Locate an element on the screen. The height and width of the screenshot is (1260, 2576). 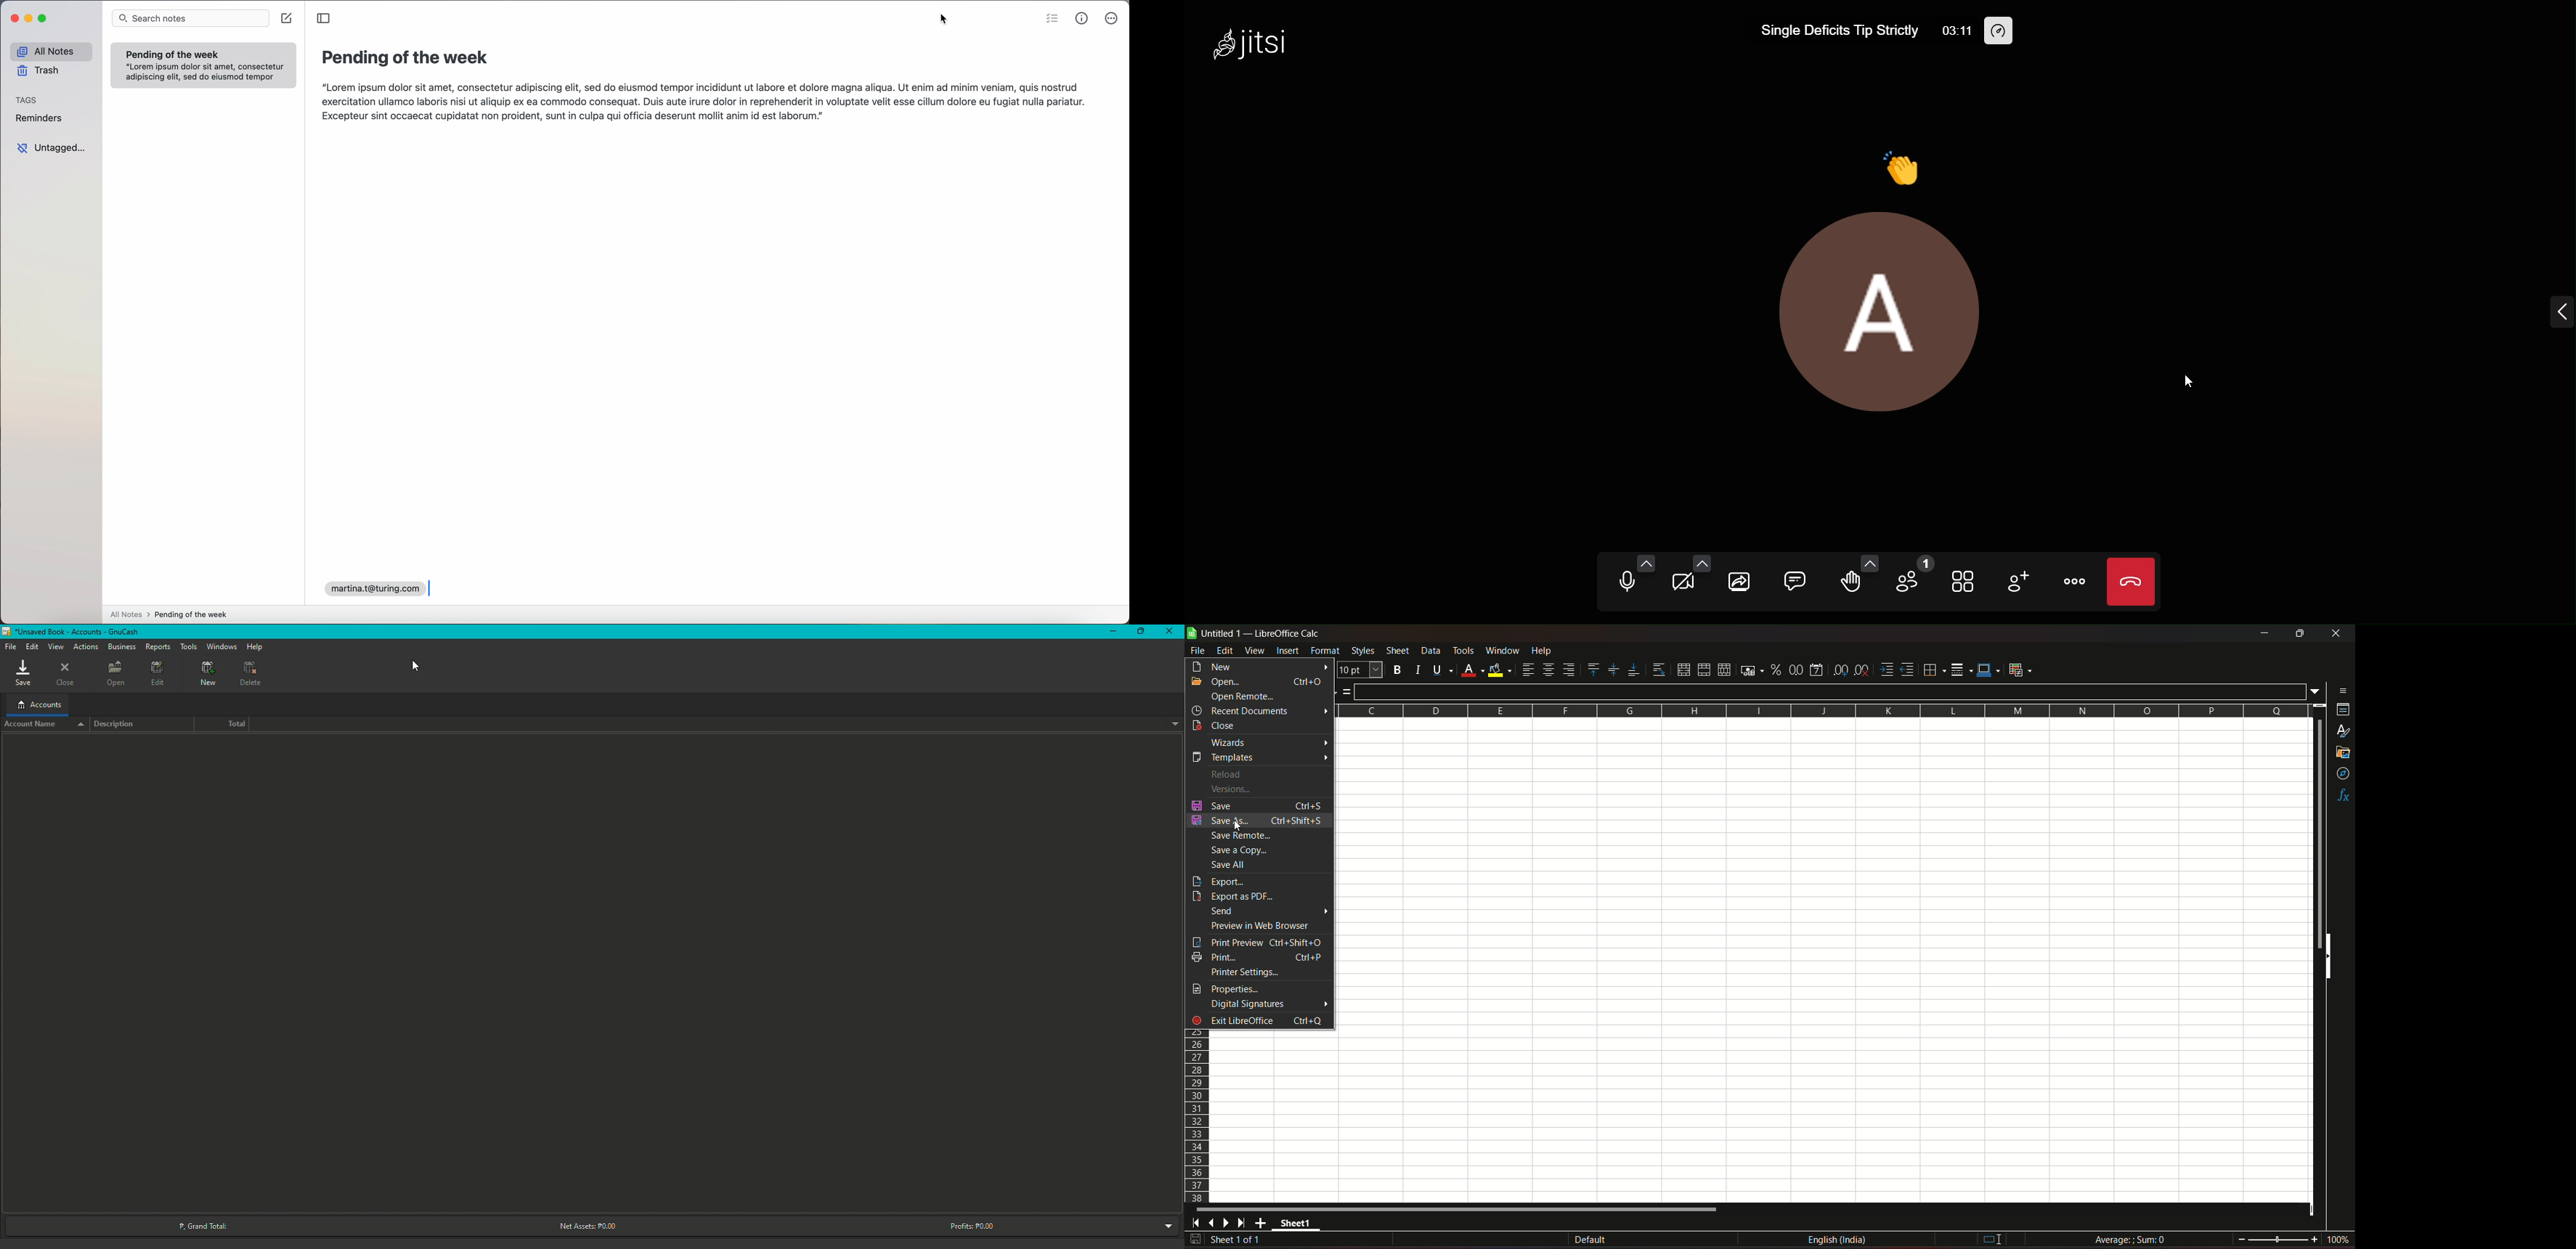
properties is located at coordinates (1229, 989).